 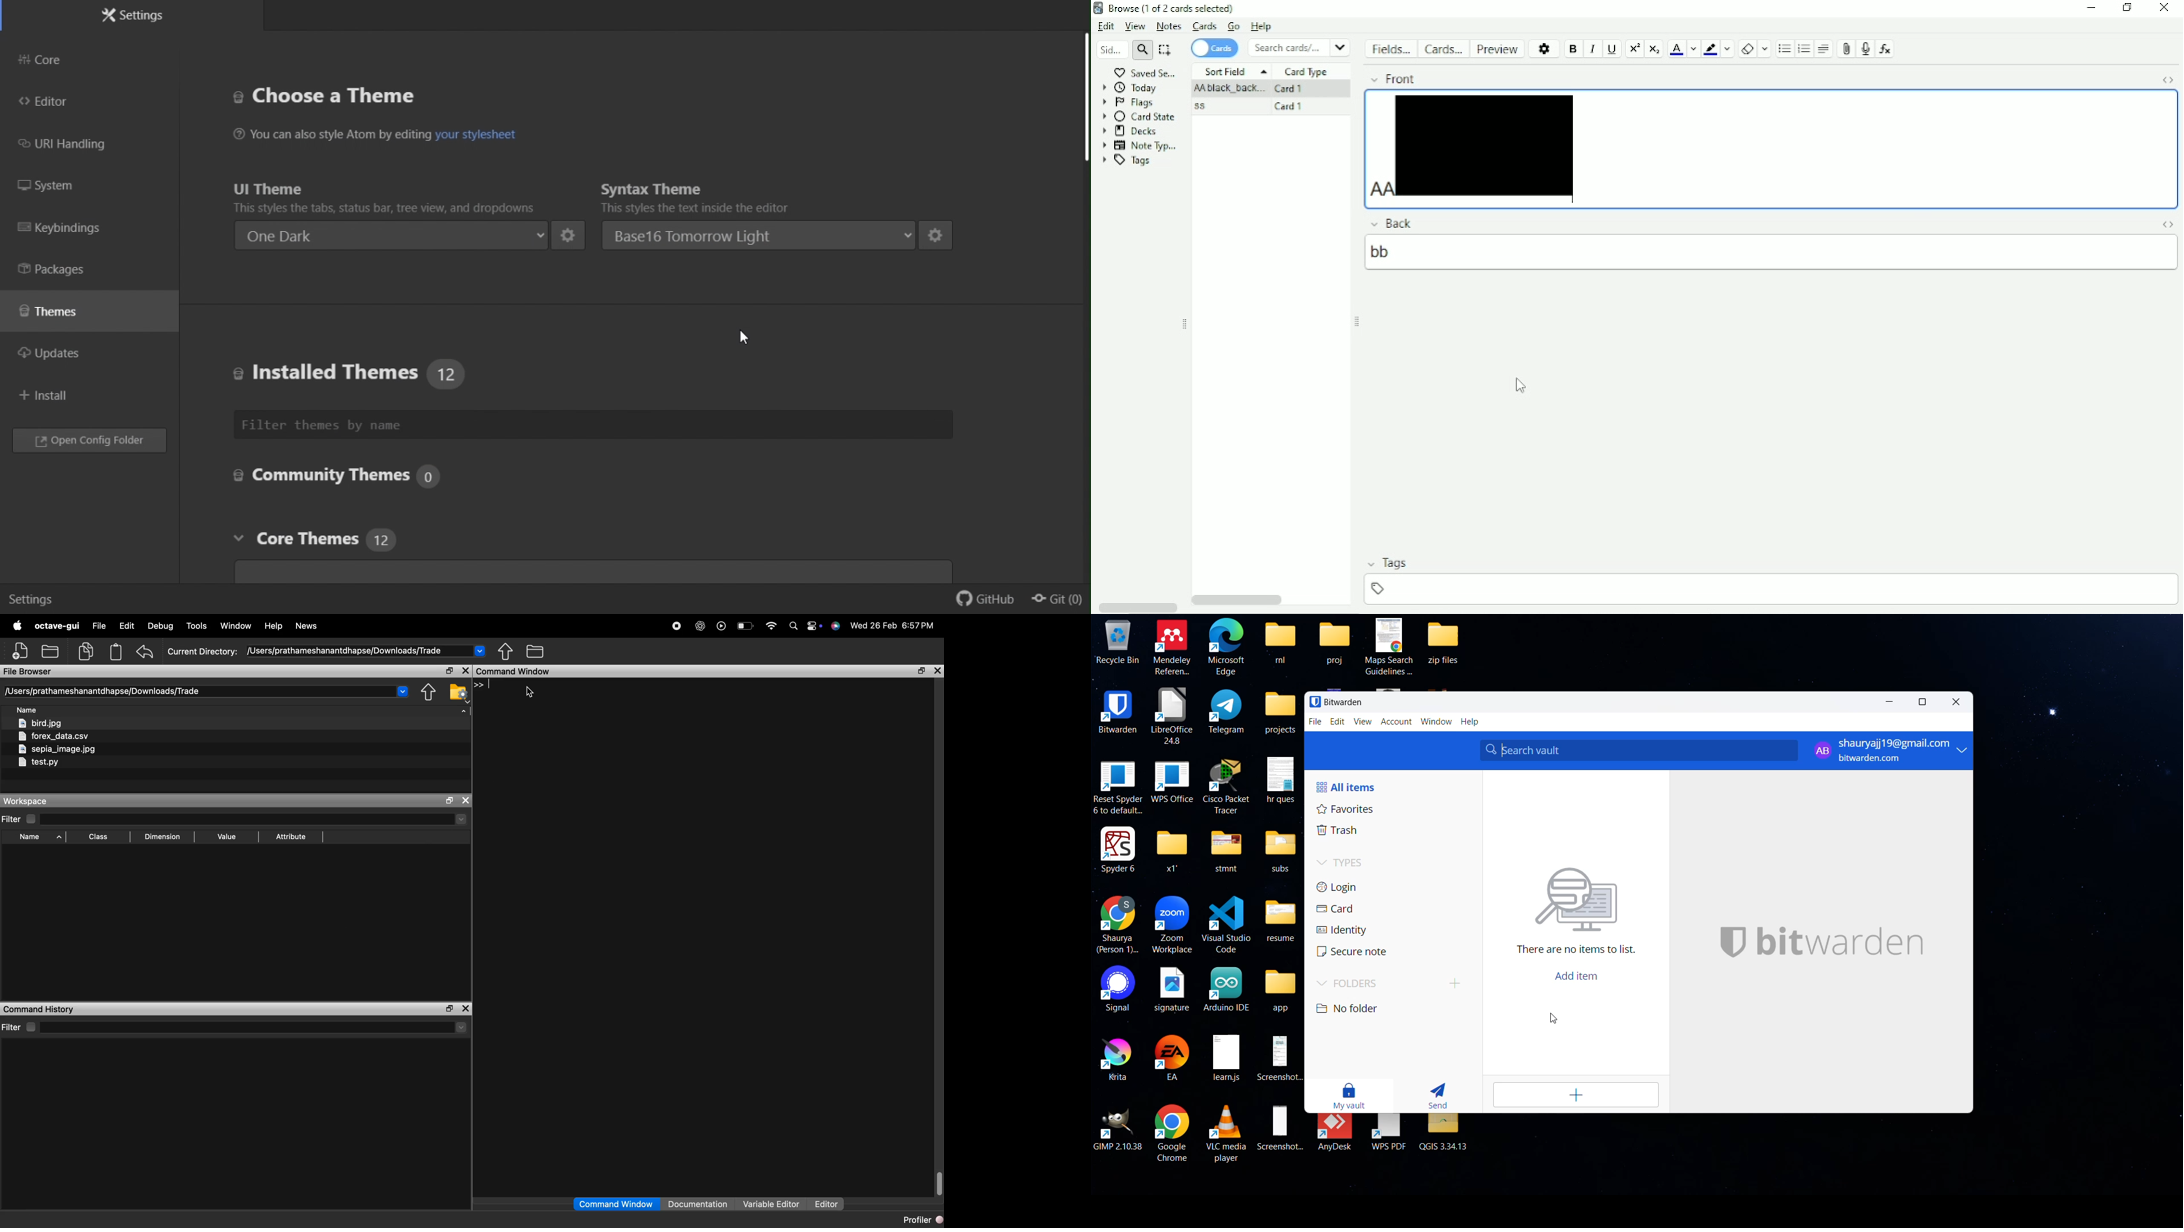 I want to click on Card State, so click(x=1139, y=116).